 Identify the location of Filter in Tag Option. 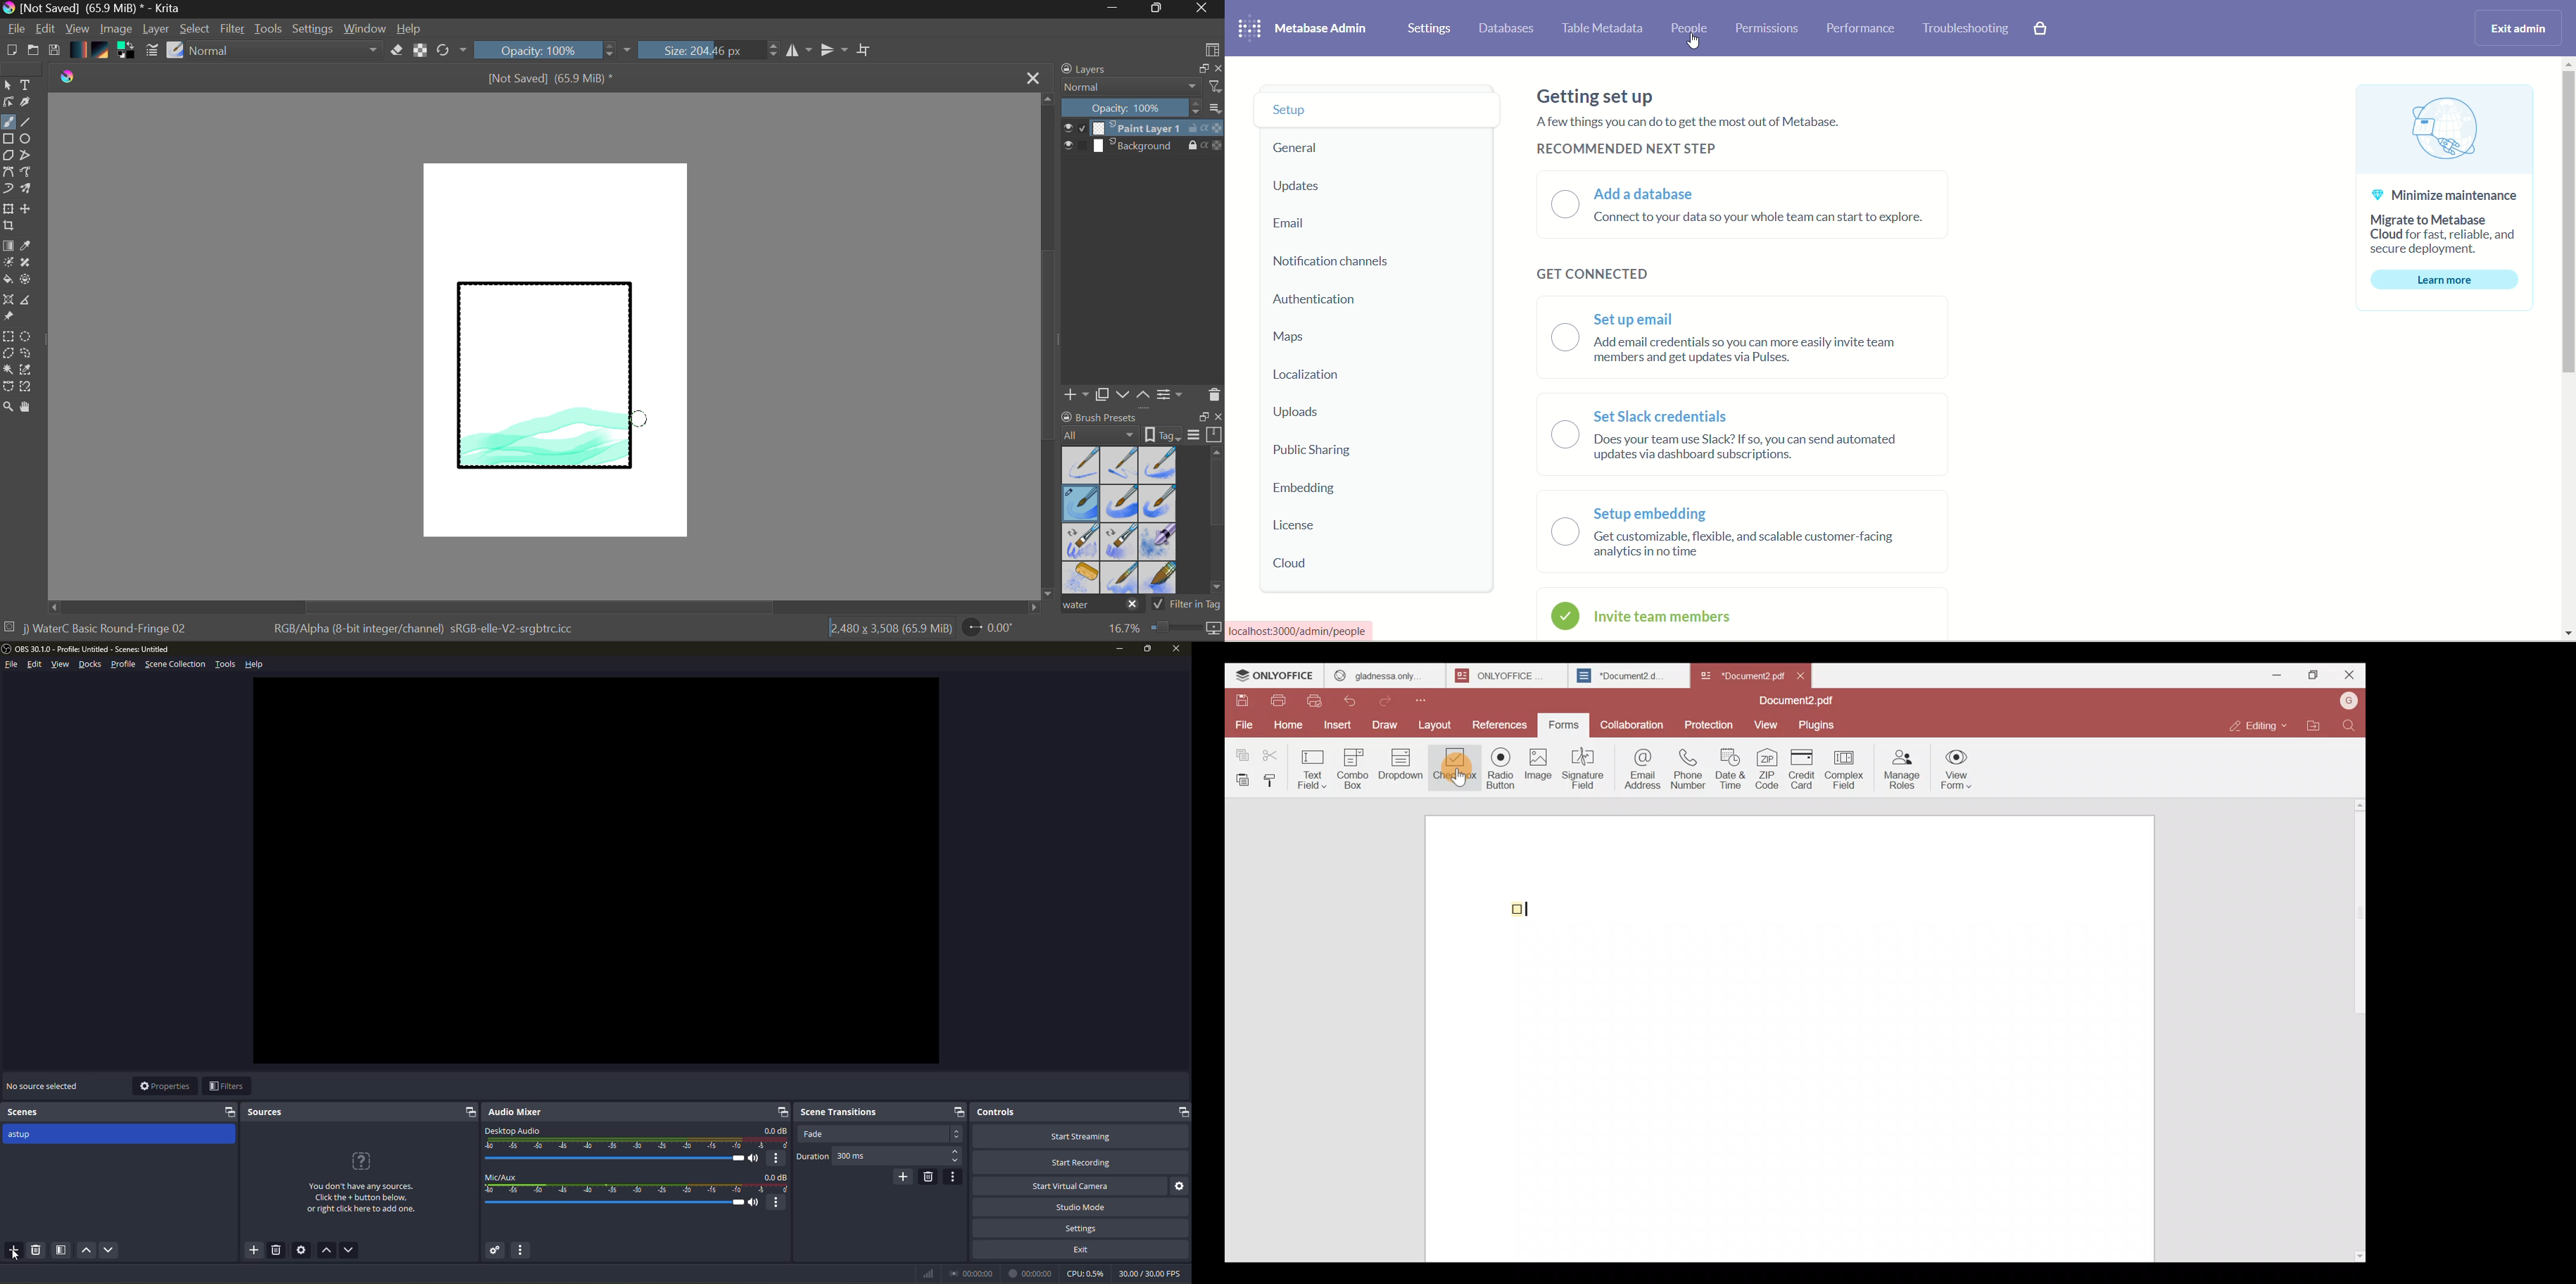
(1187, 606).